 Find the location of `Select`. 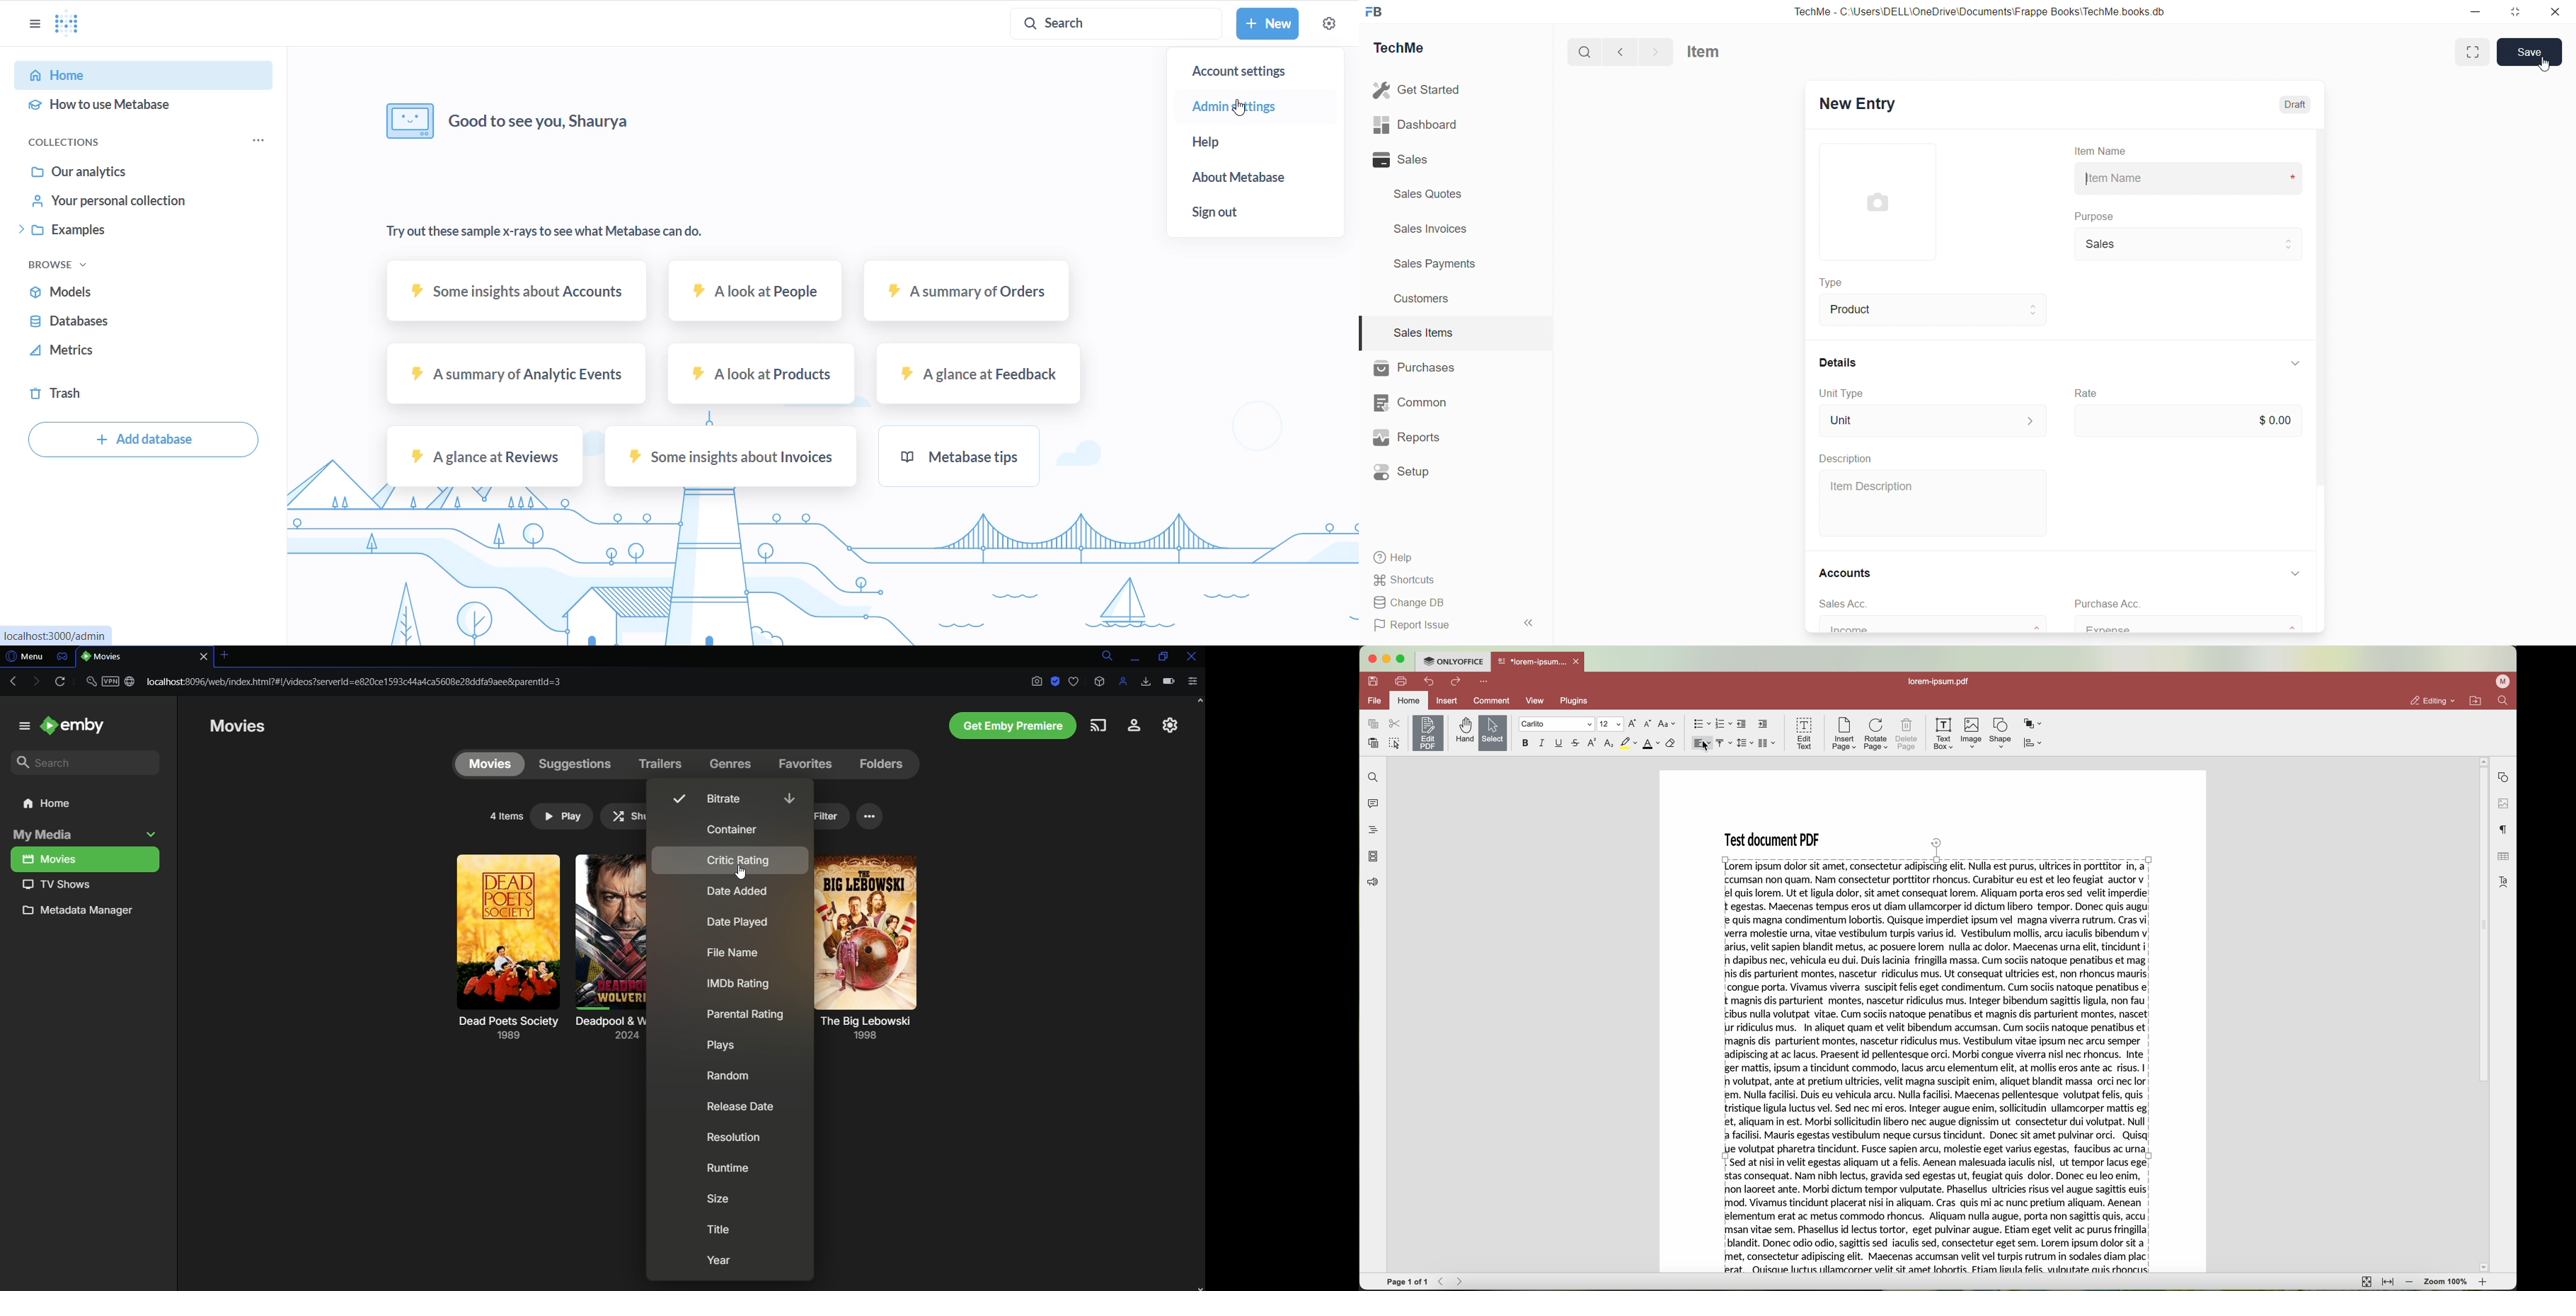

Select is located at coordinates (1493, 733).